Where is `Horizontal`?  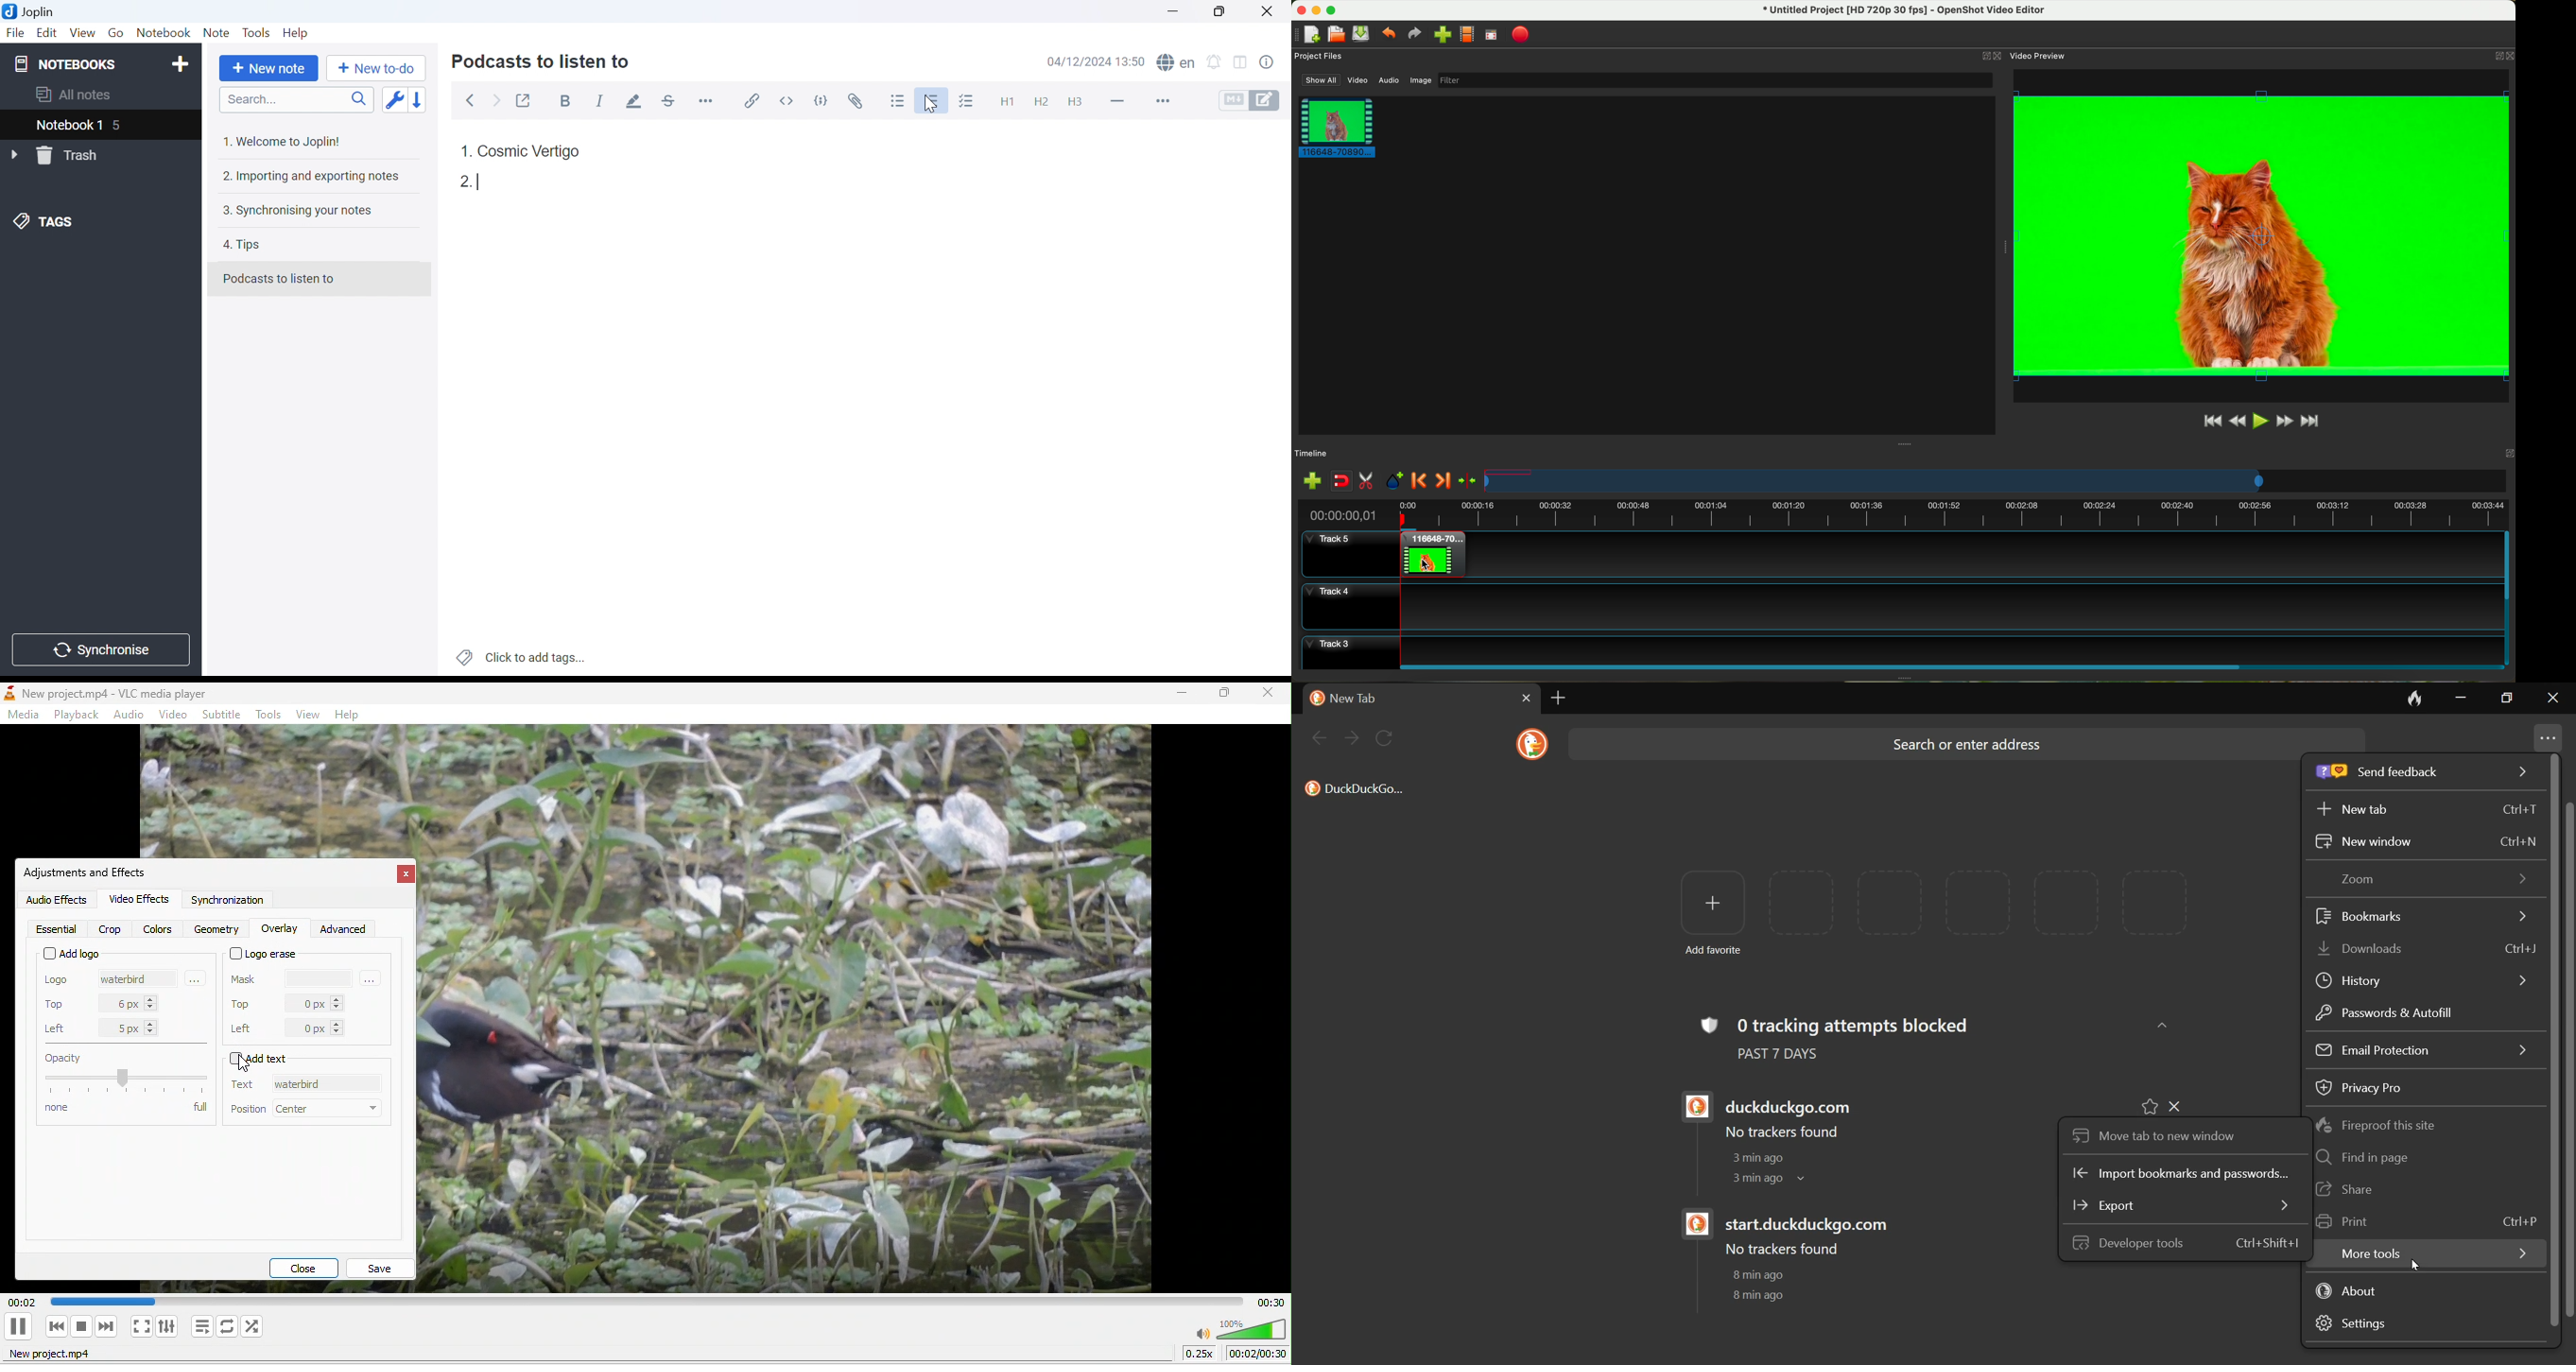 Horizontal is located at coordinates (708, 100).